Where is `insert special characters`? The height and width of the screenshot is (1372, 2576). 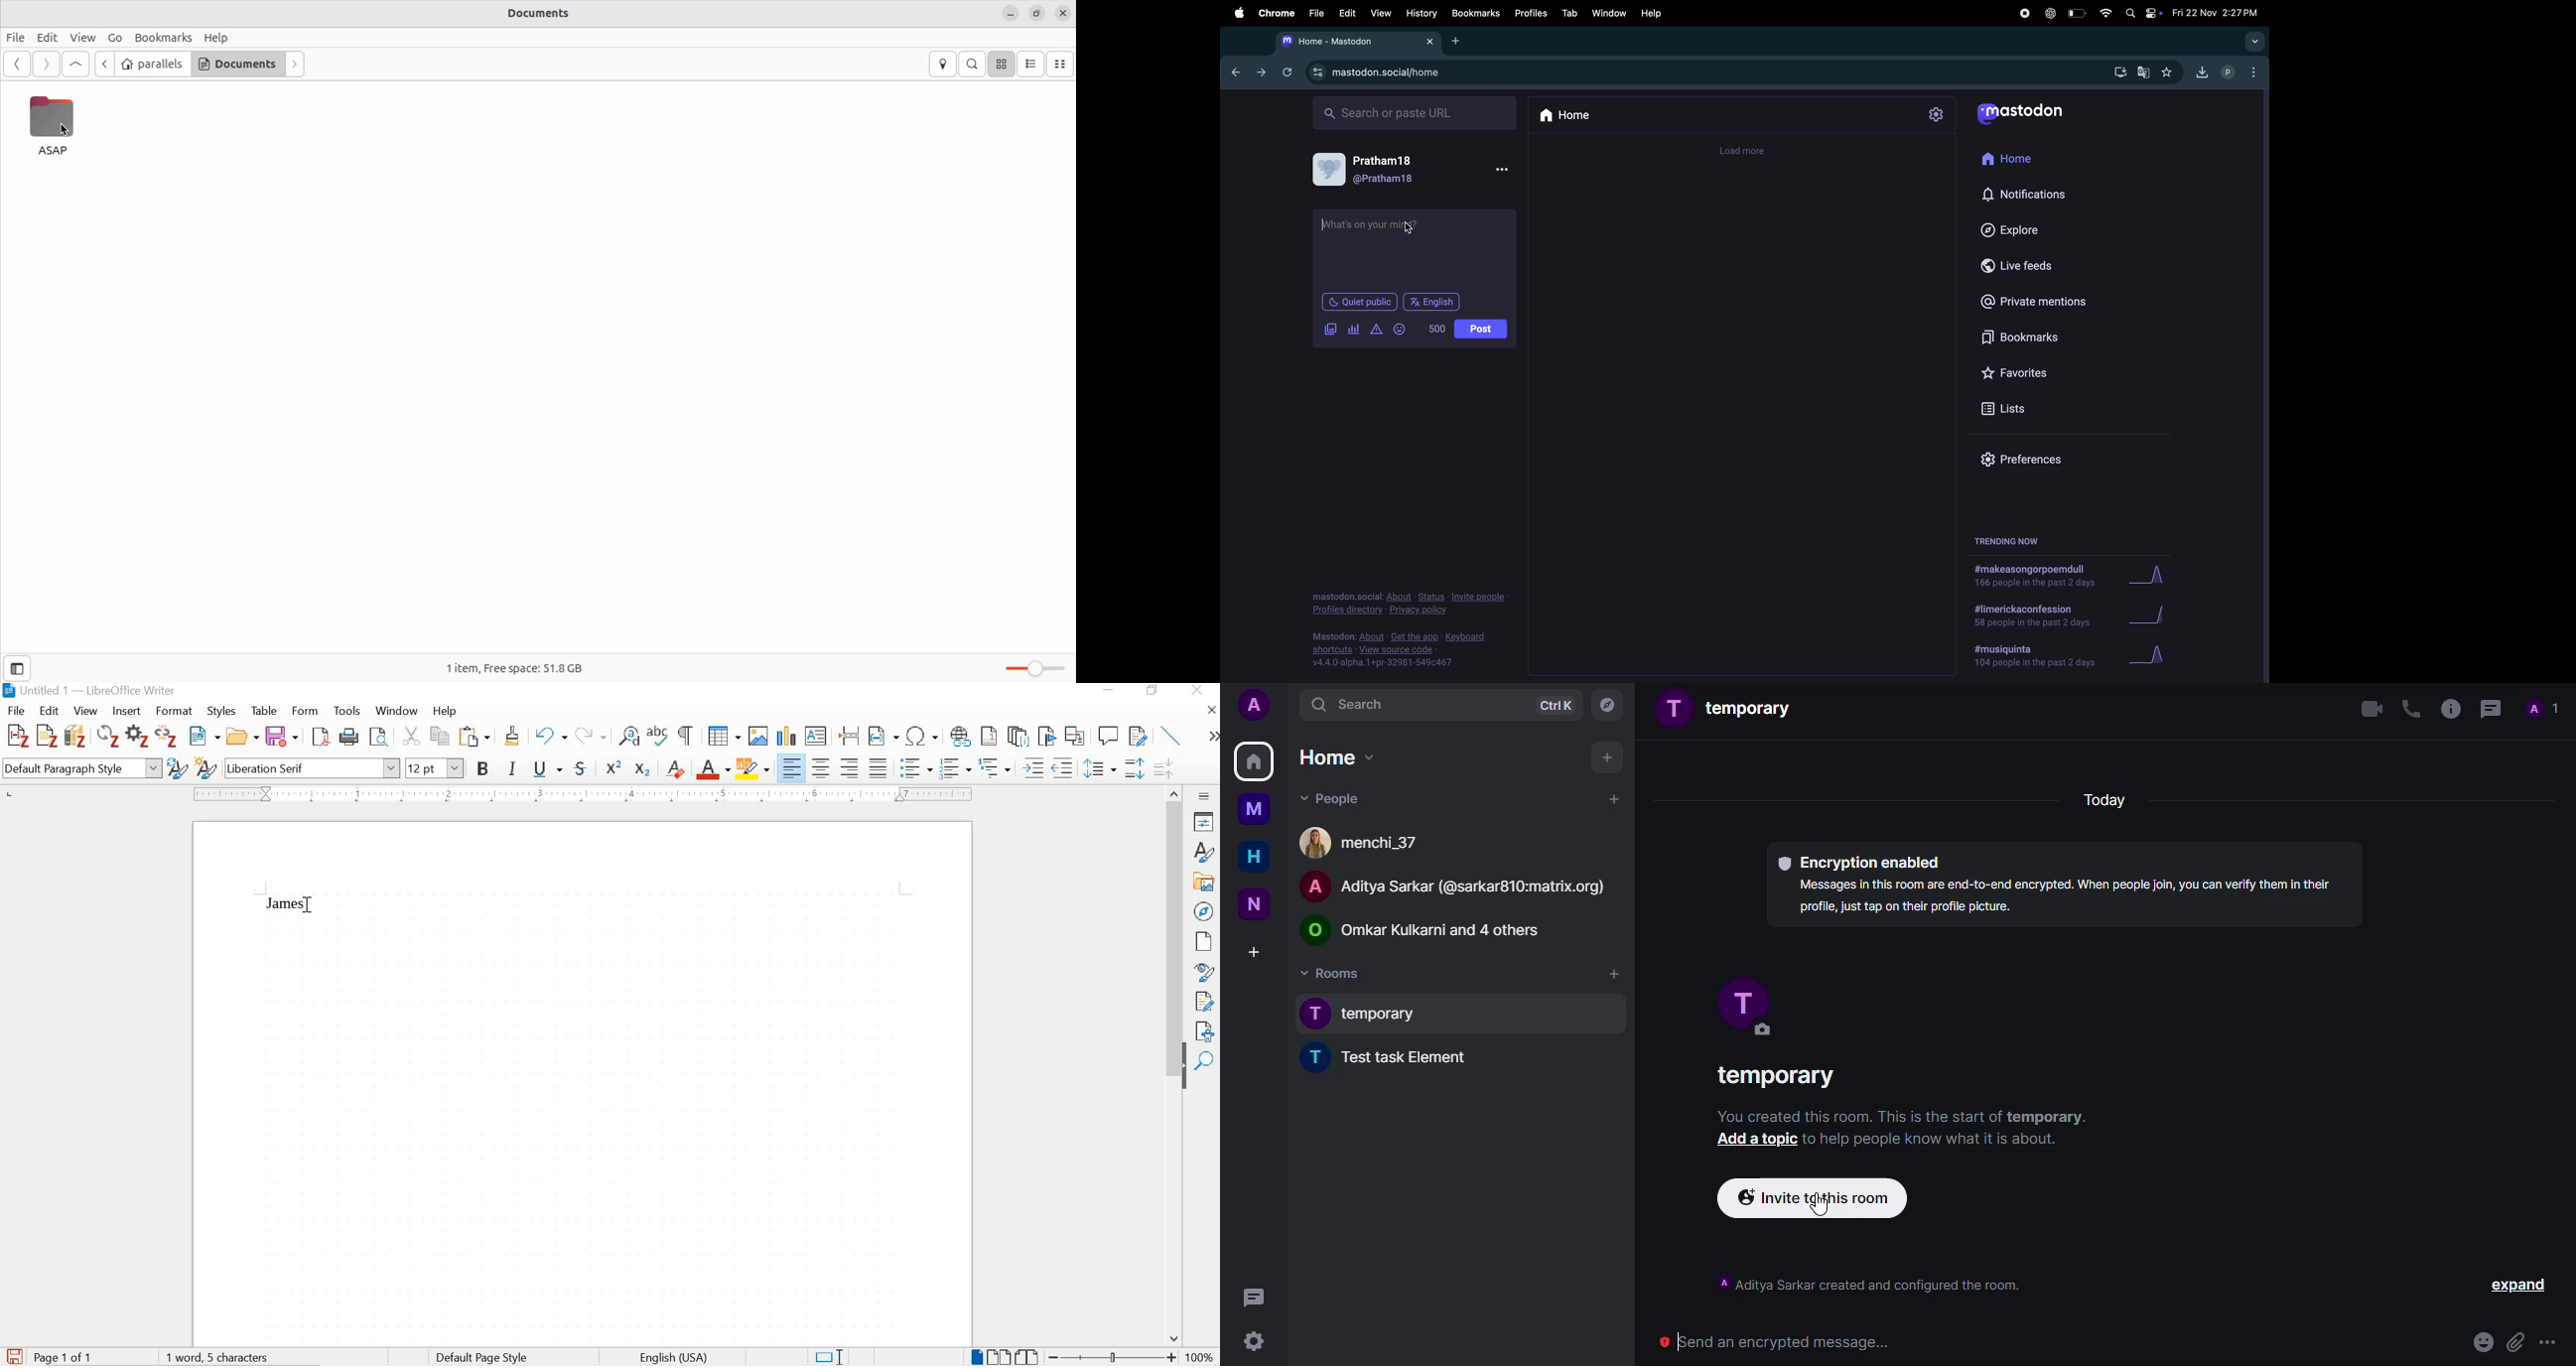
insert special characters is located at coordinates (923, 736).